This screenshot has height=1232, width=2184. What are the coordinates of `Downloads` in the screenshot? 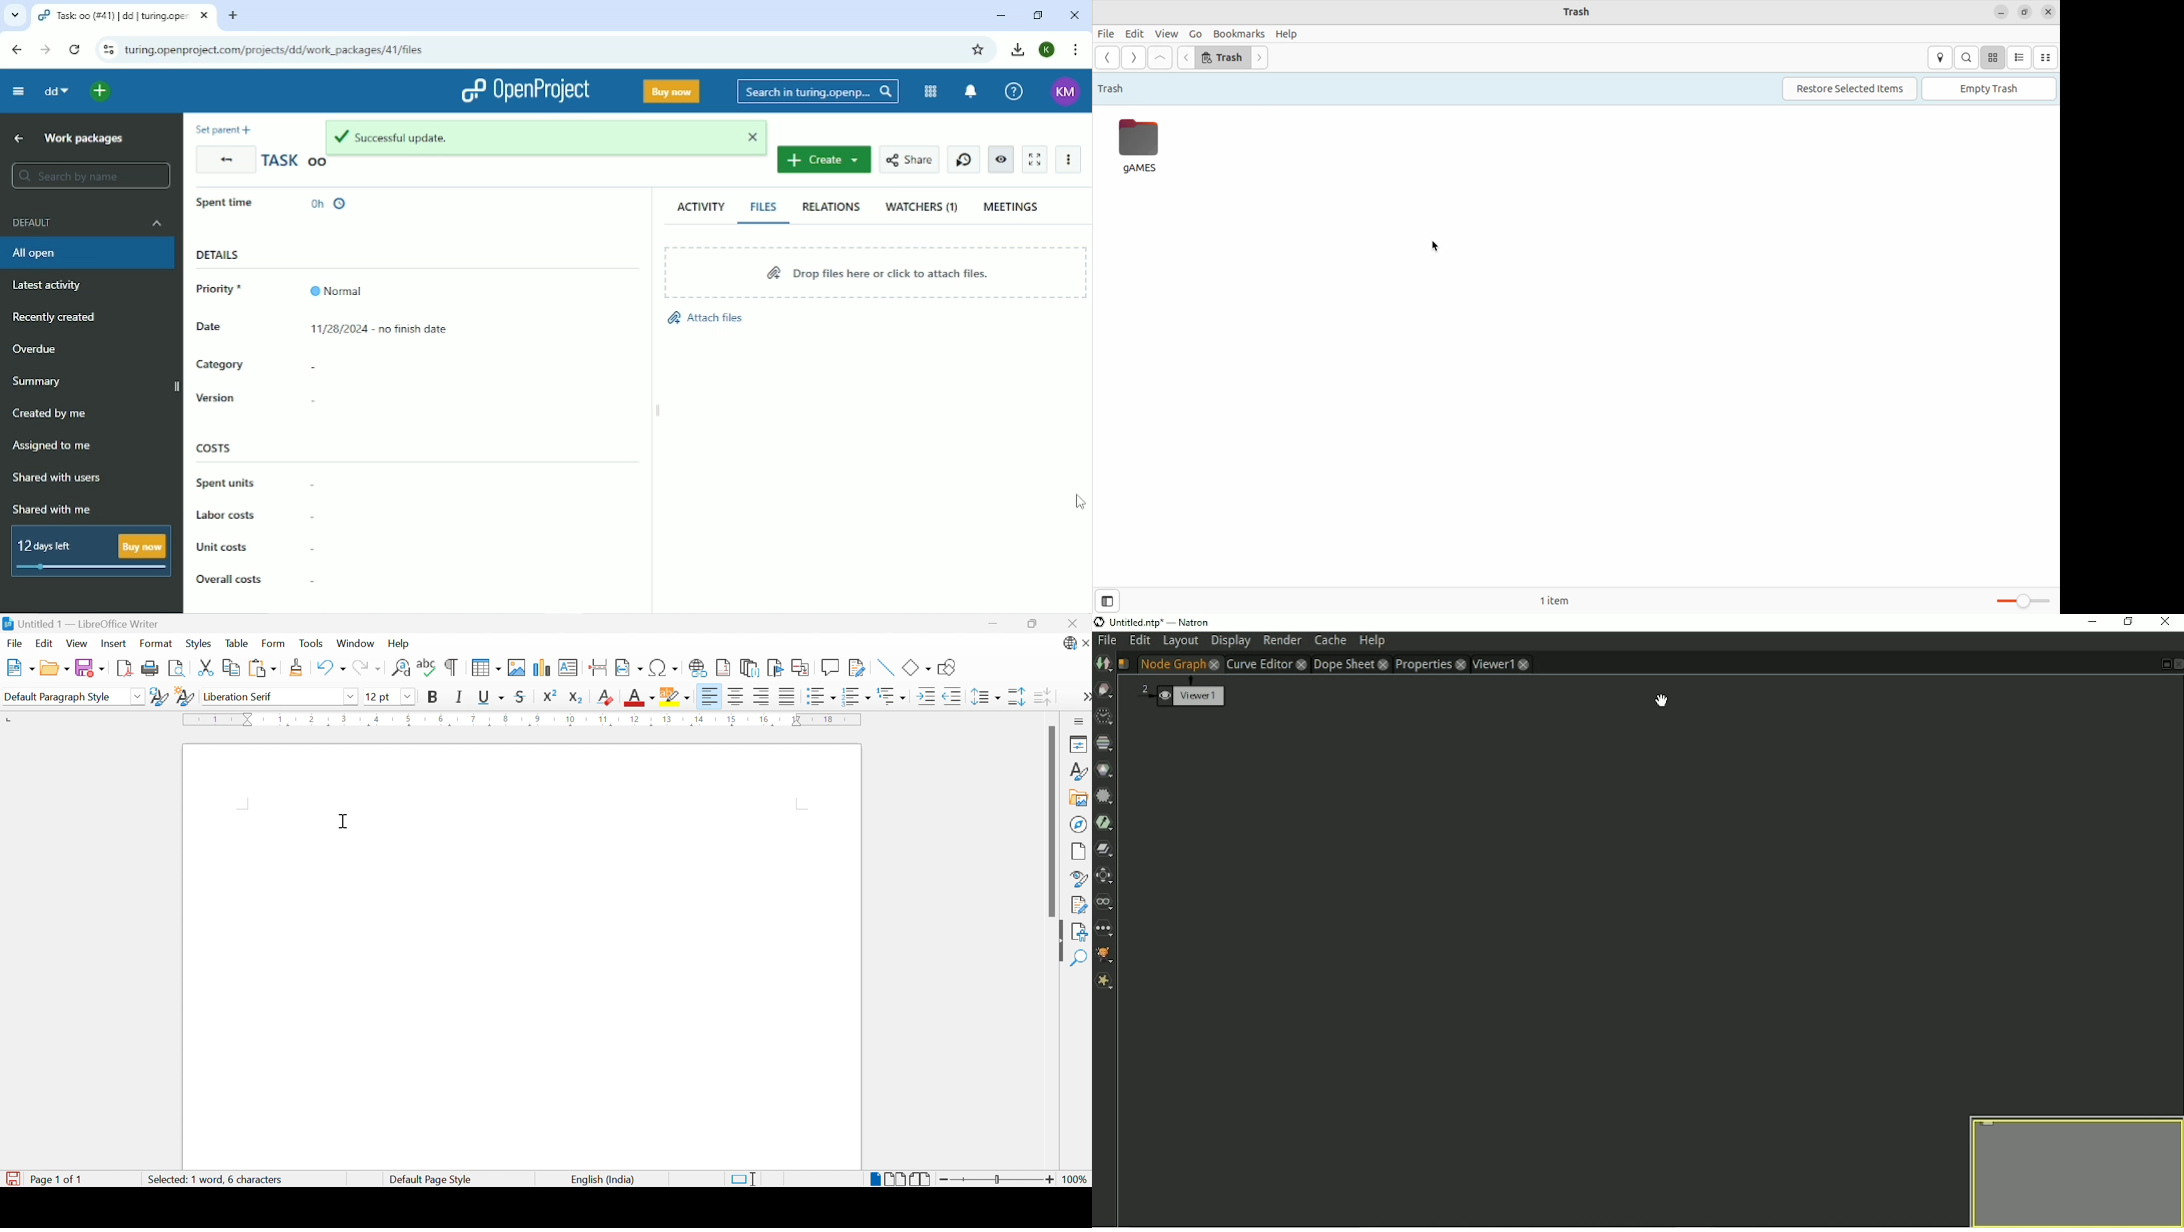 It's located at (1019, 50).